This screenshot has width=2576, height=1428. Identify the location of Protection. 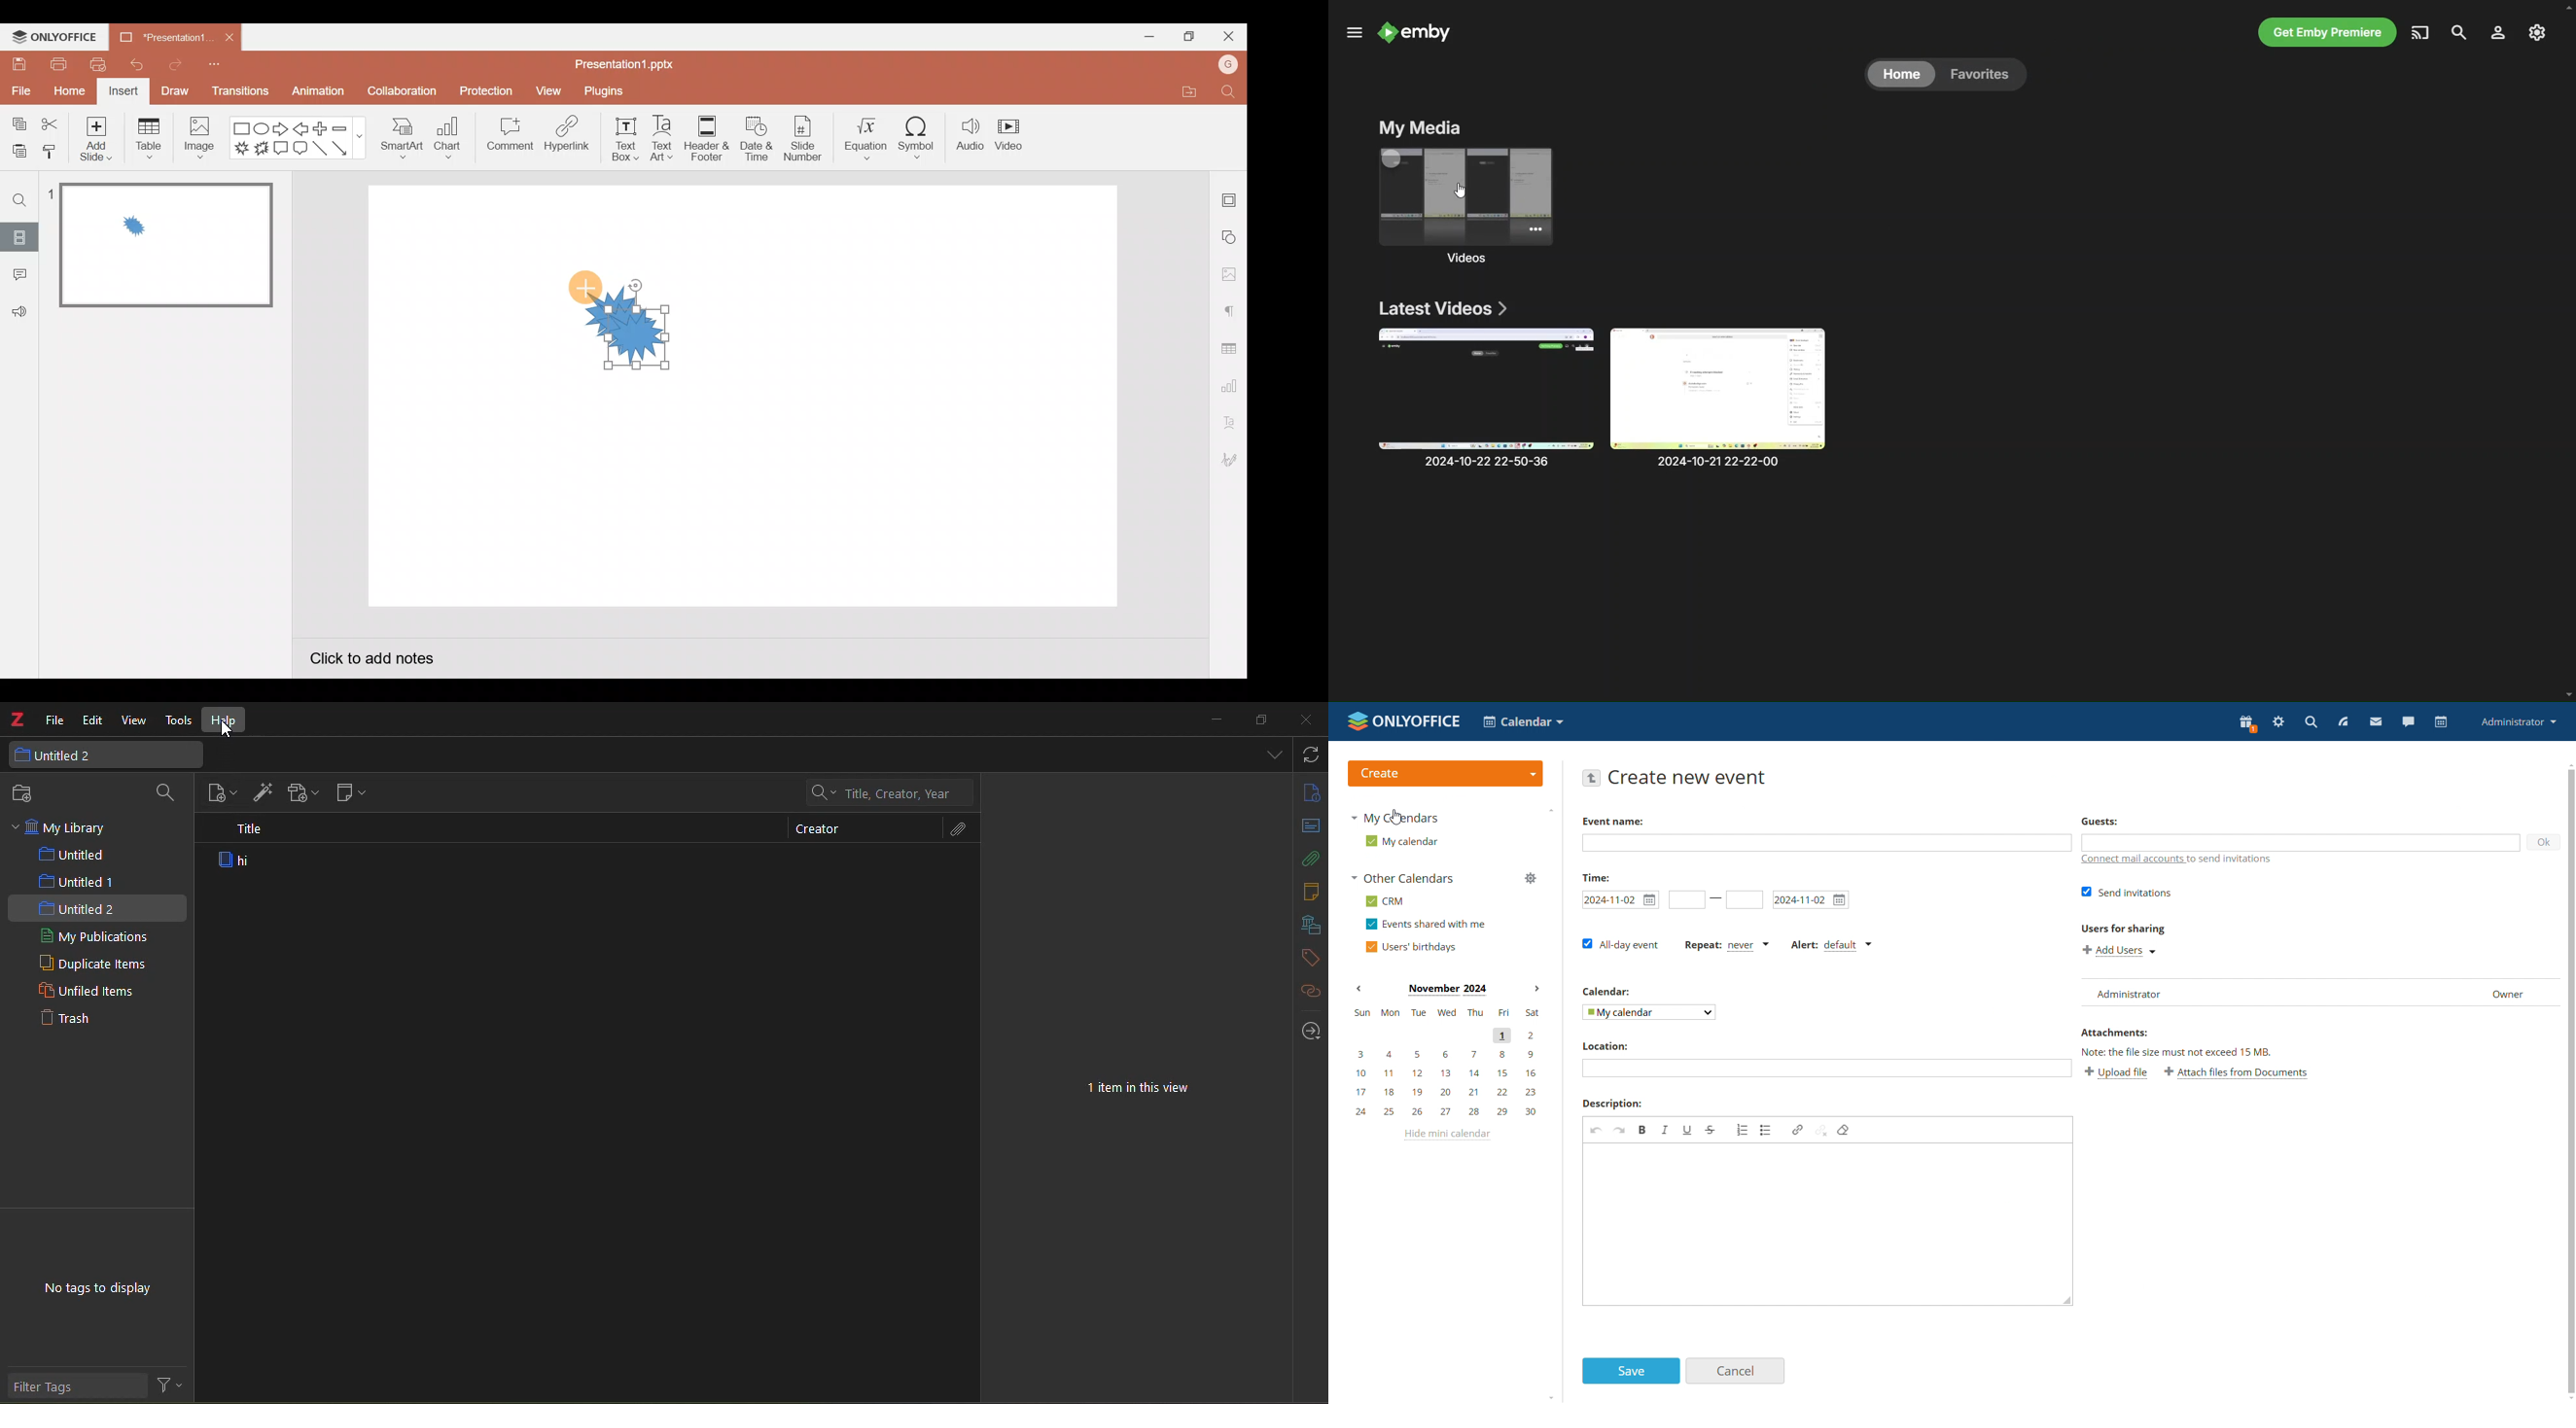
(486, 86).